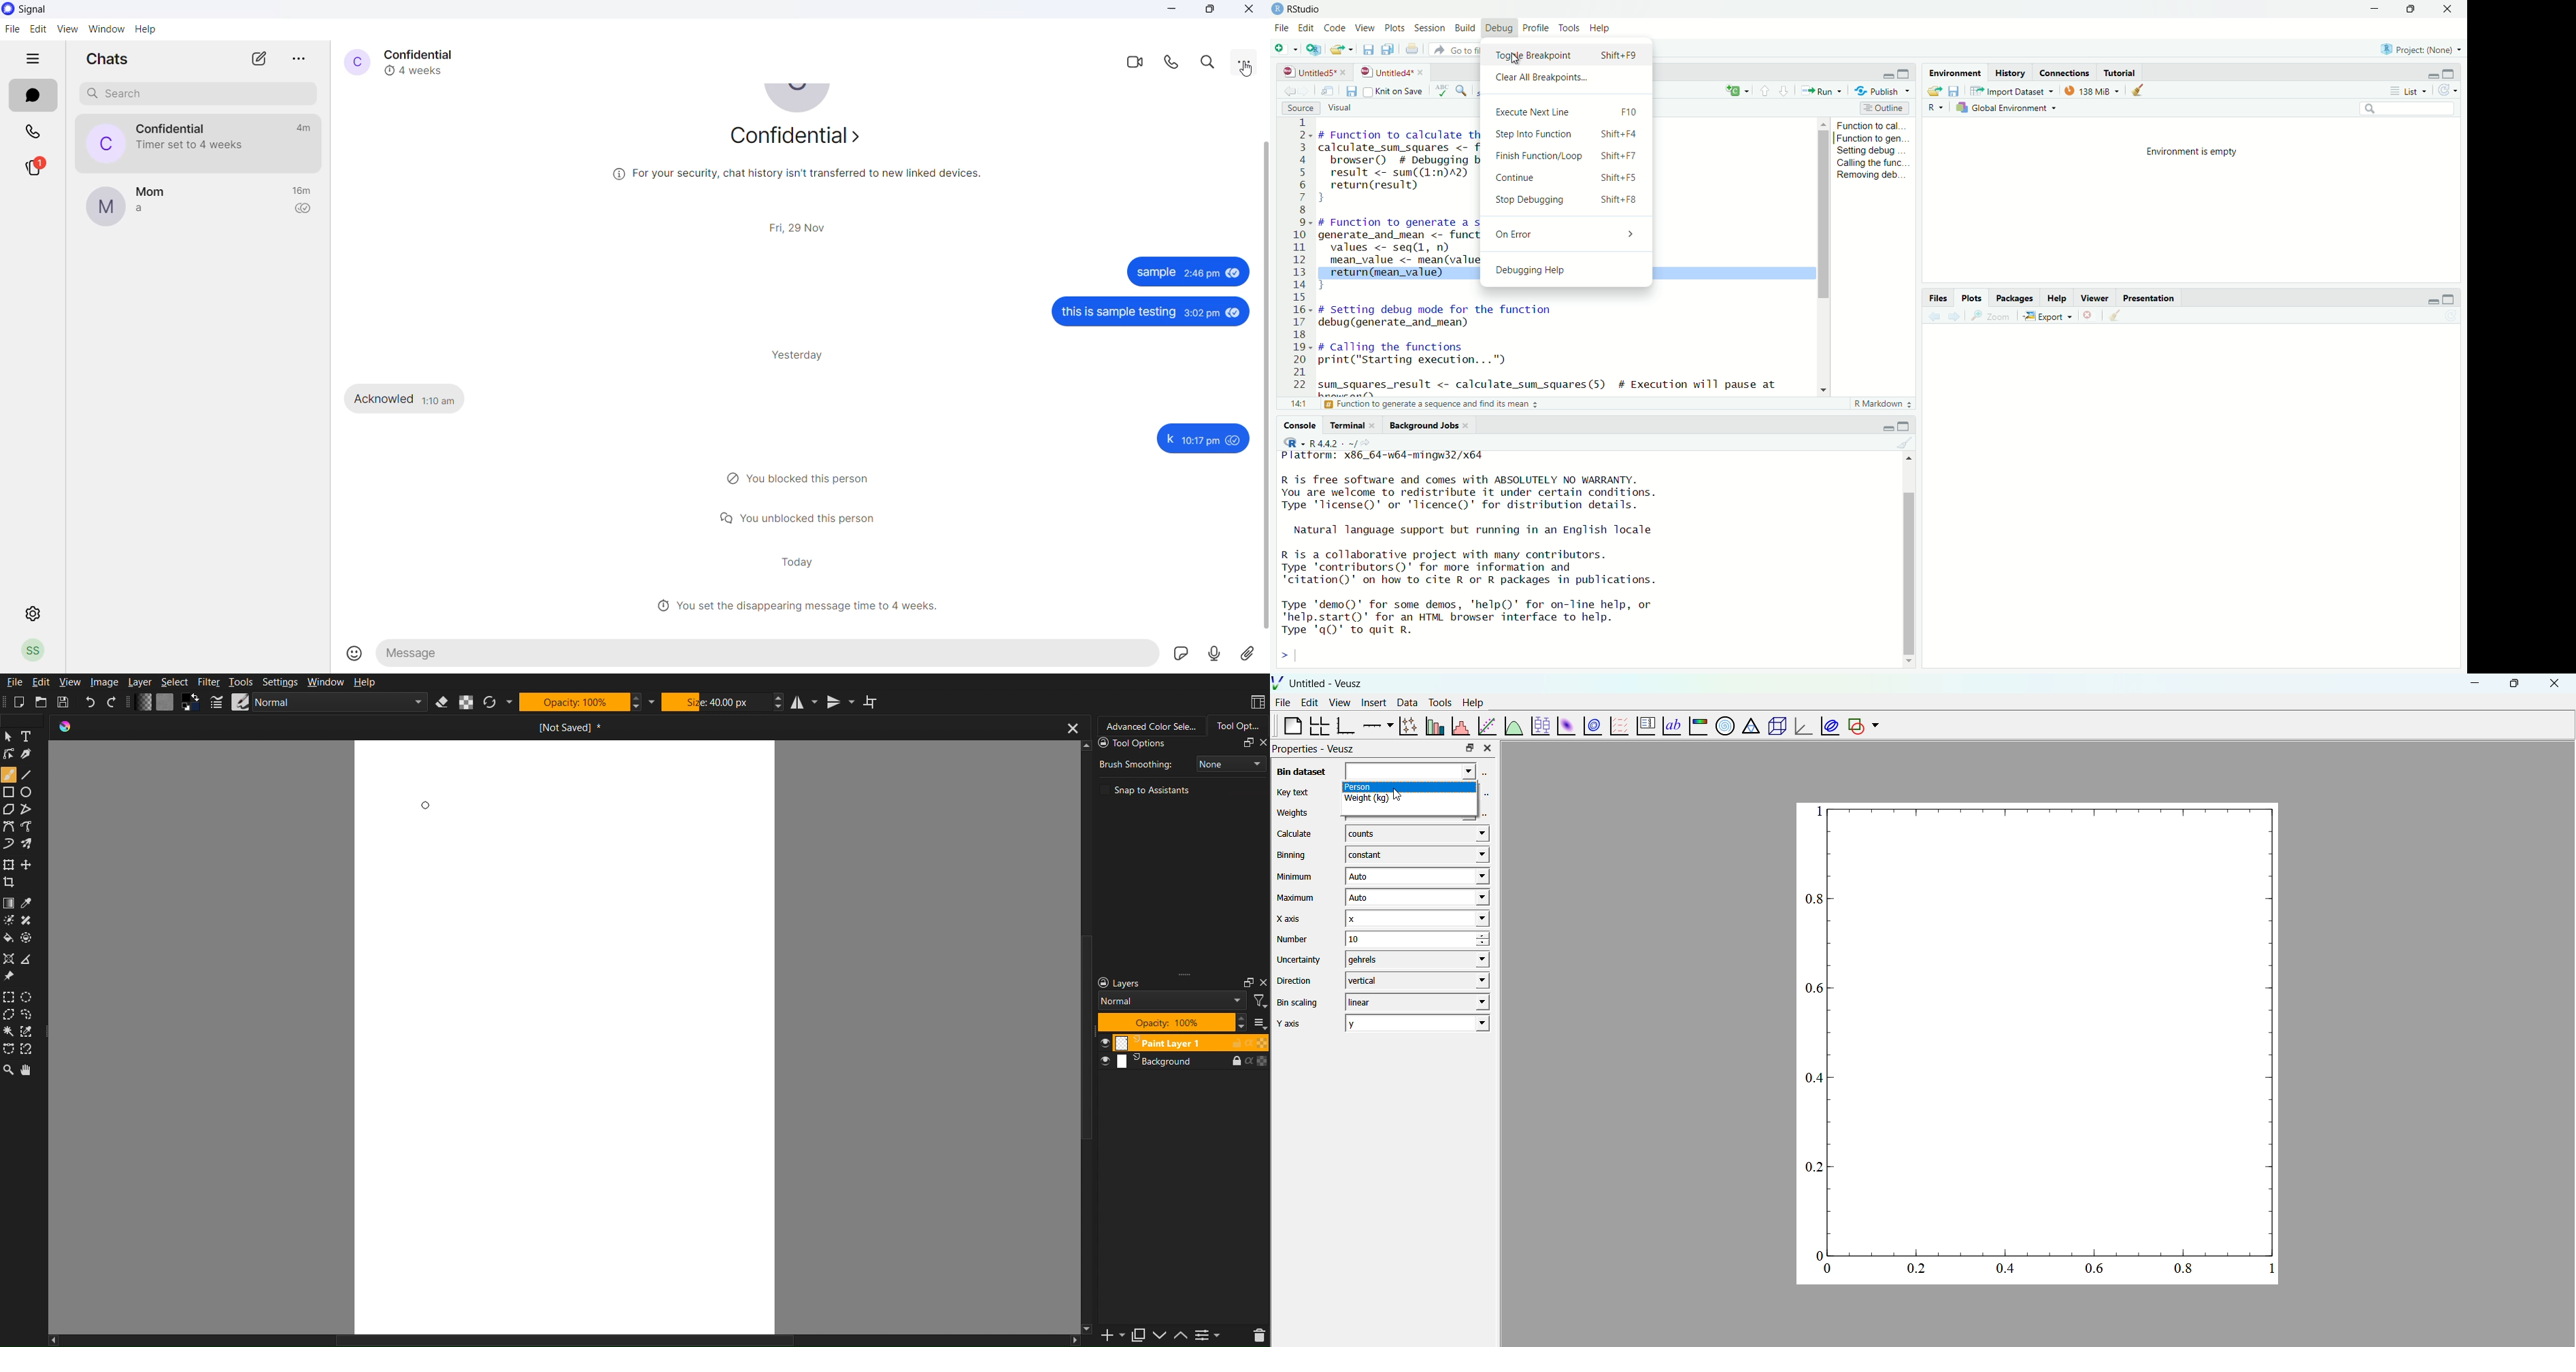  What do you see at coordinates (9, 792) in the screenshot?
I see `Square` at bounding box center [9, 792].